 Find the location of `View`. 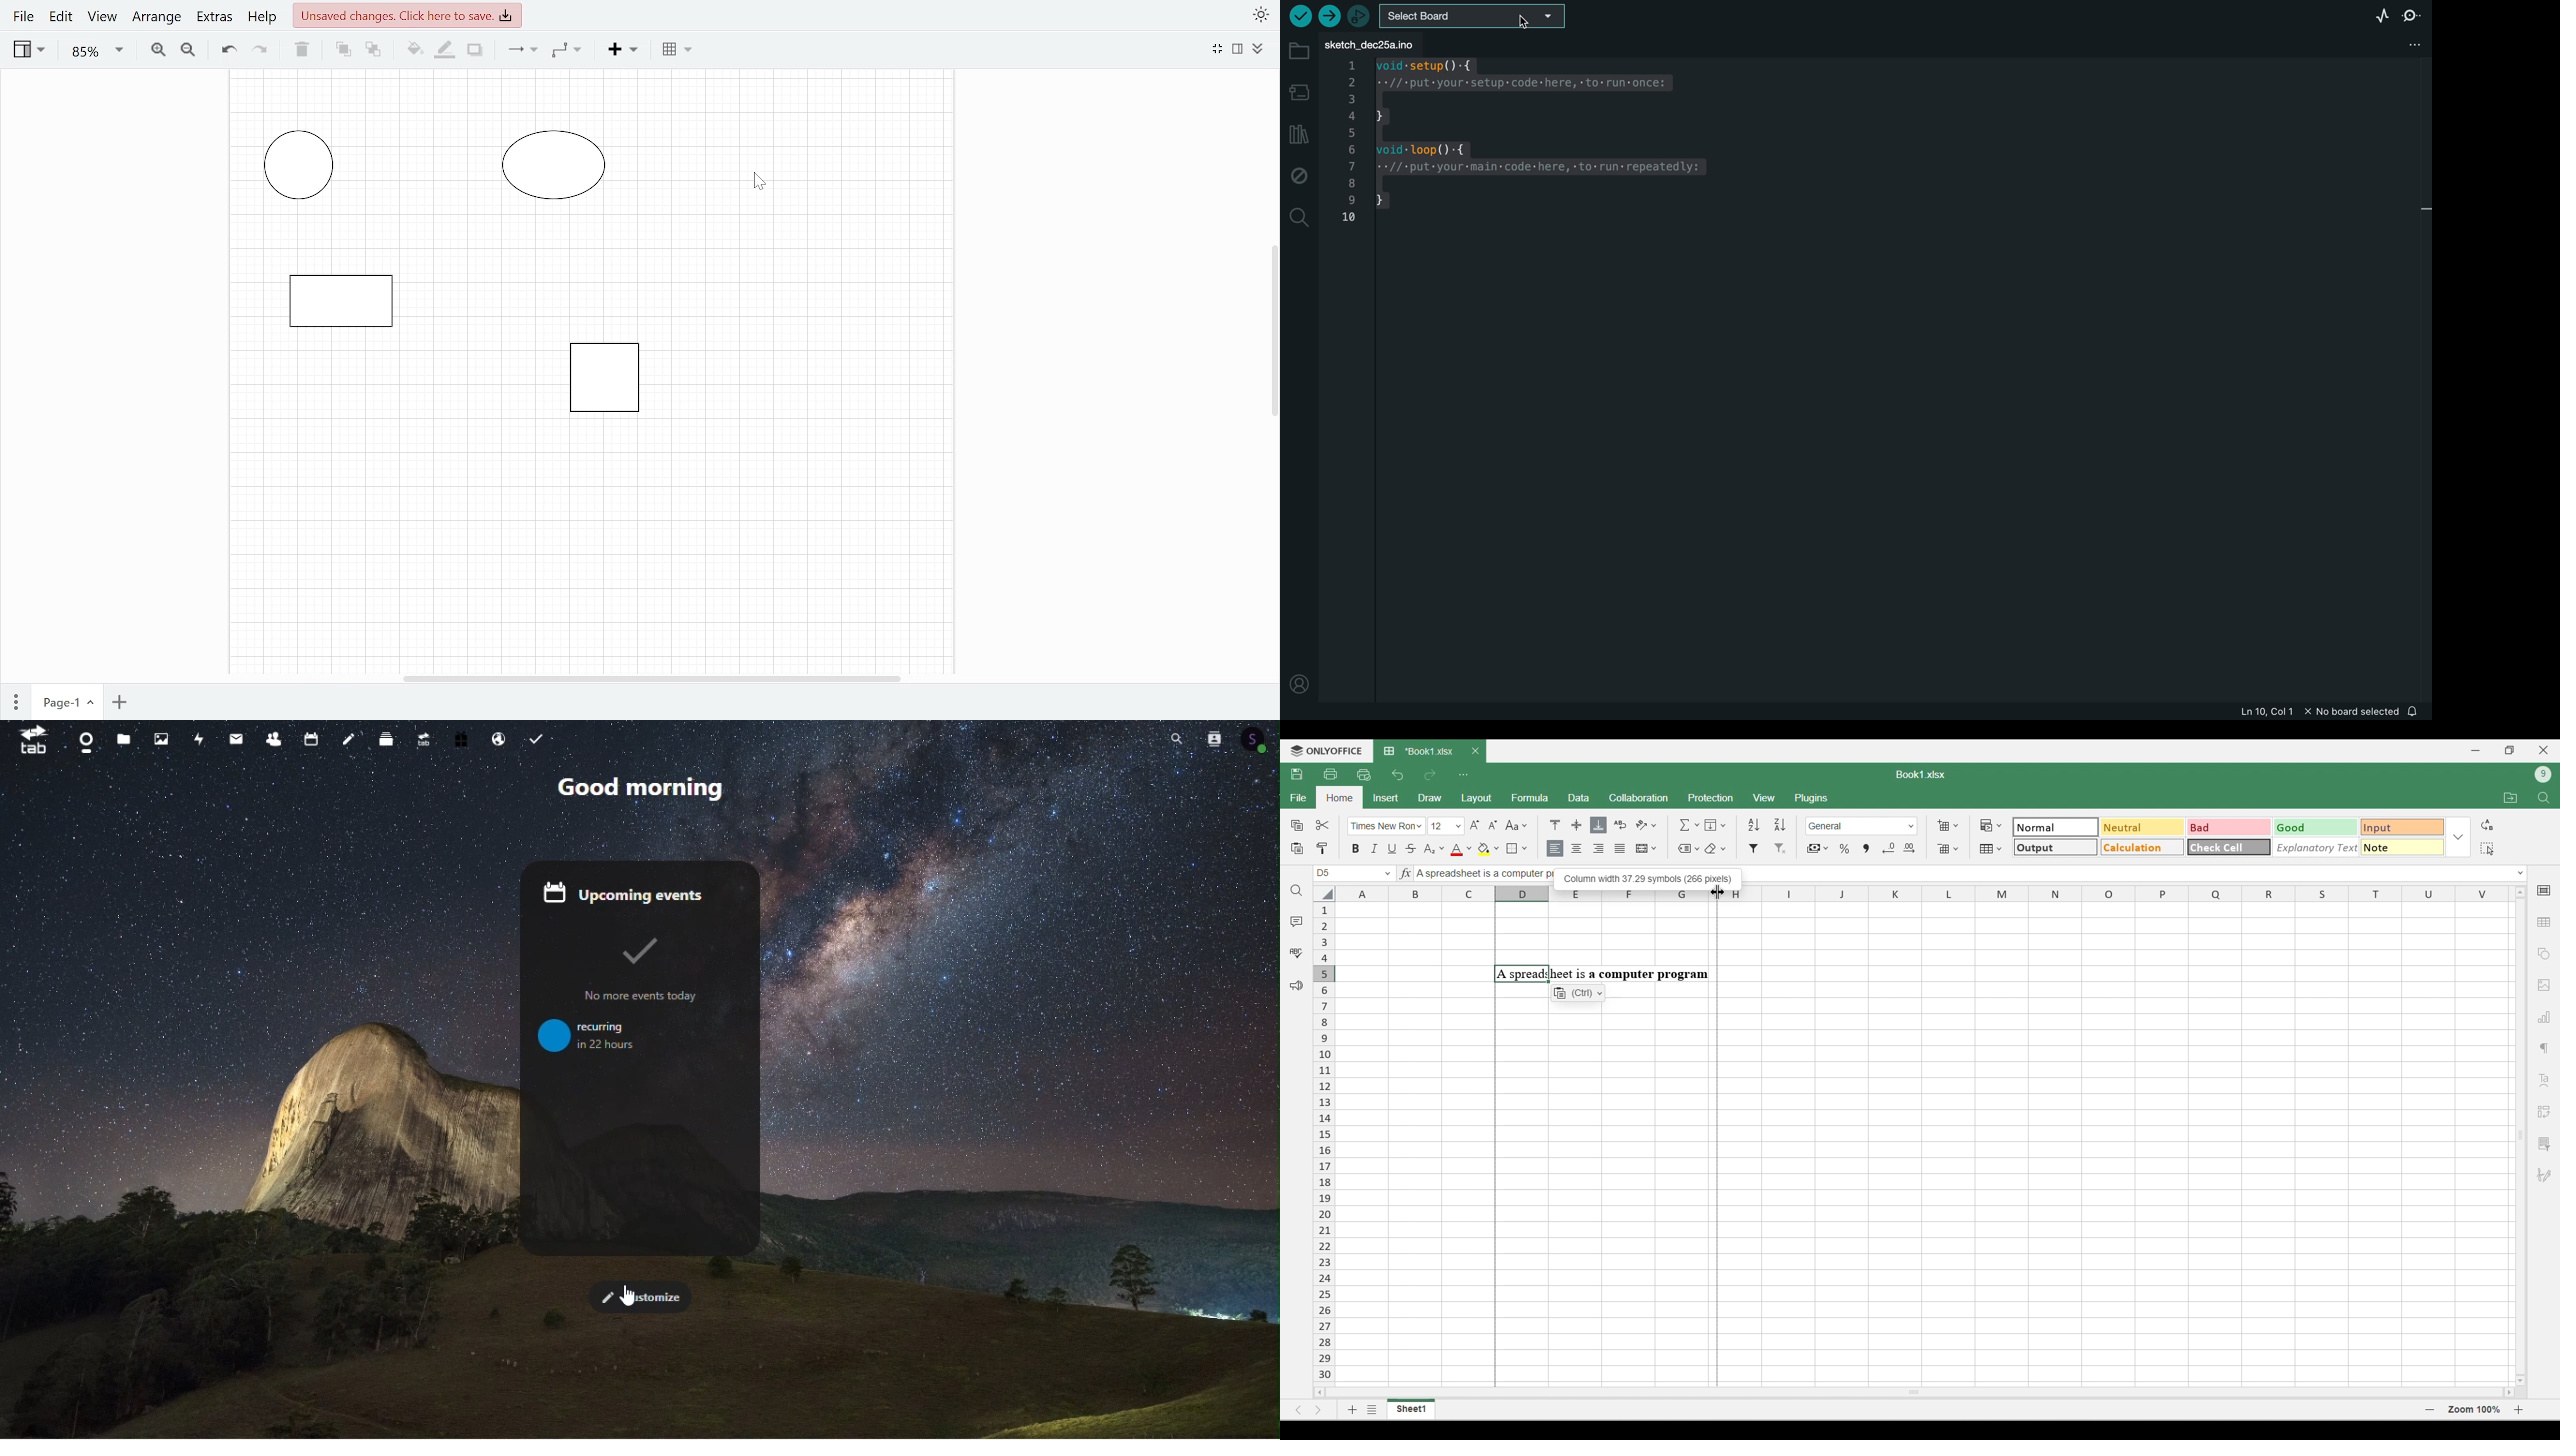

View is located at coordinates (103, 20).